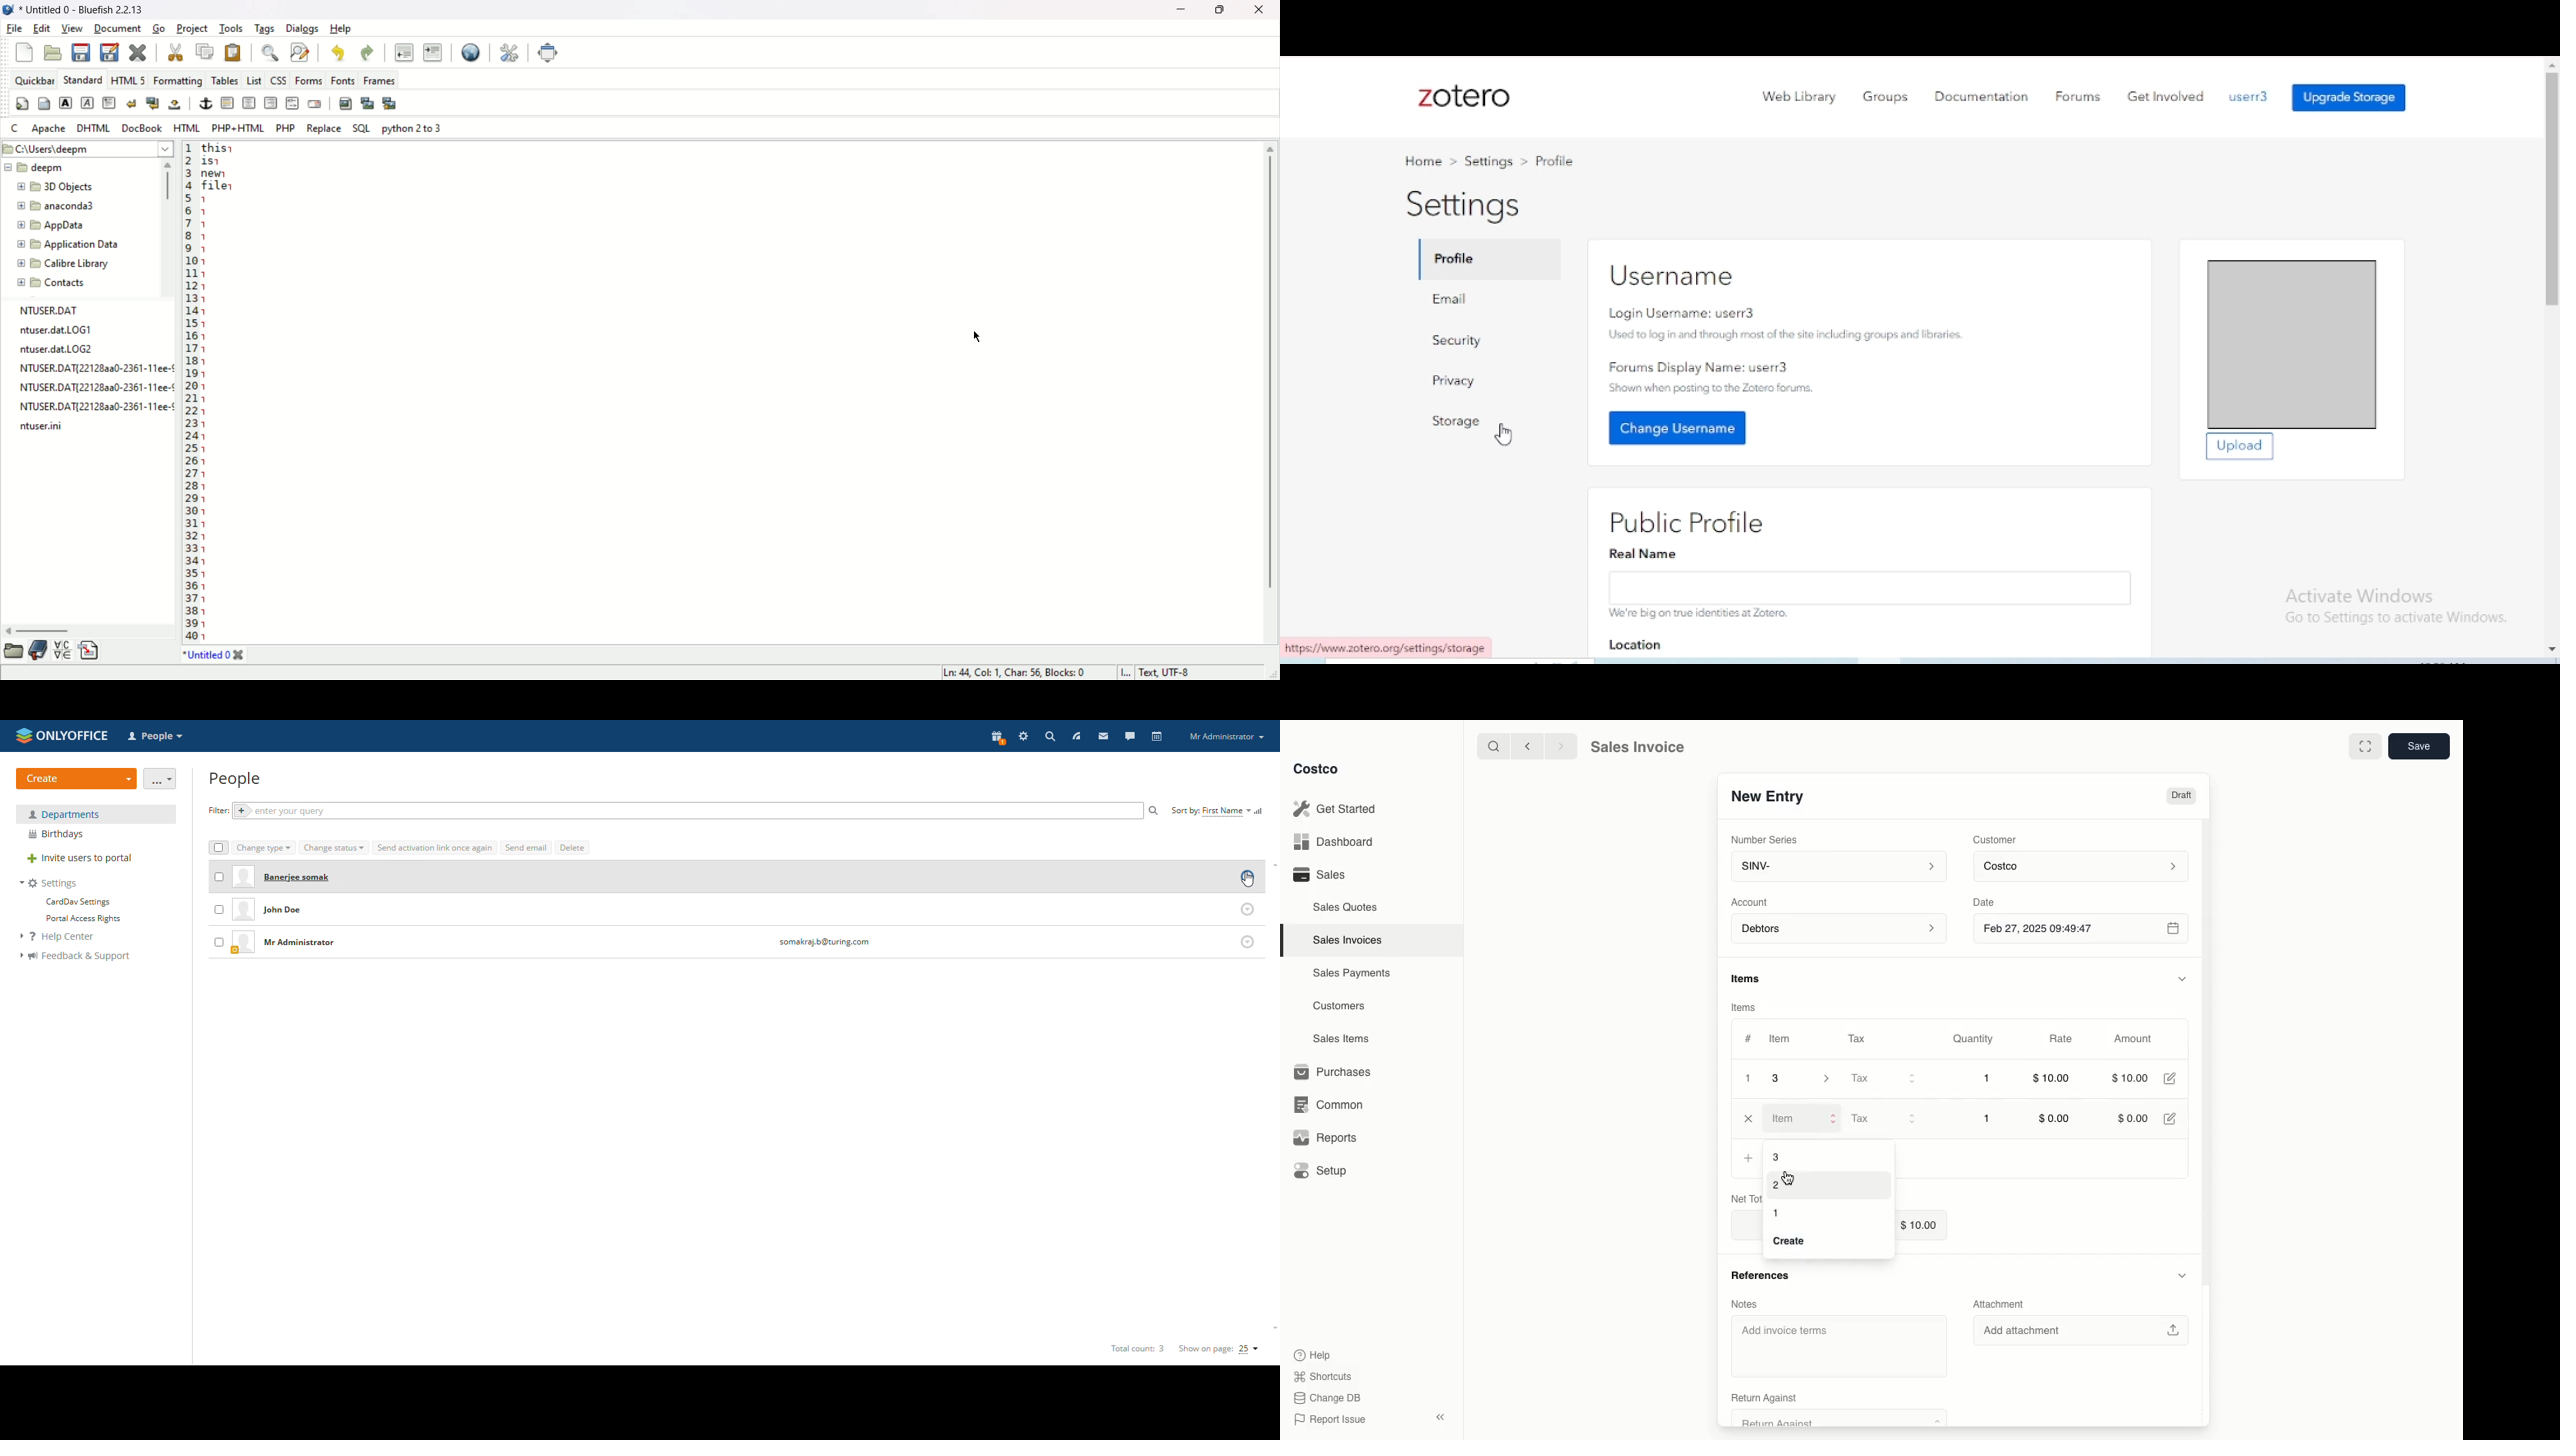  I want to click on Amount, so click(2132, 1040).